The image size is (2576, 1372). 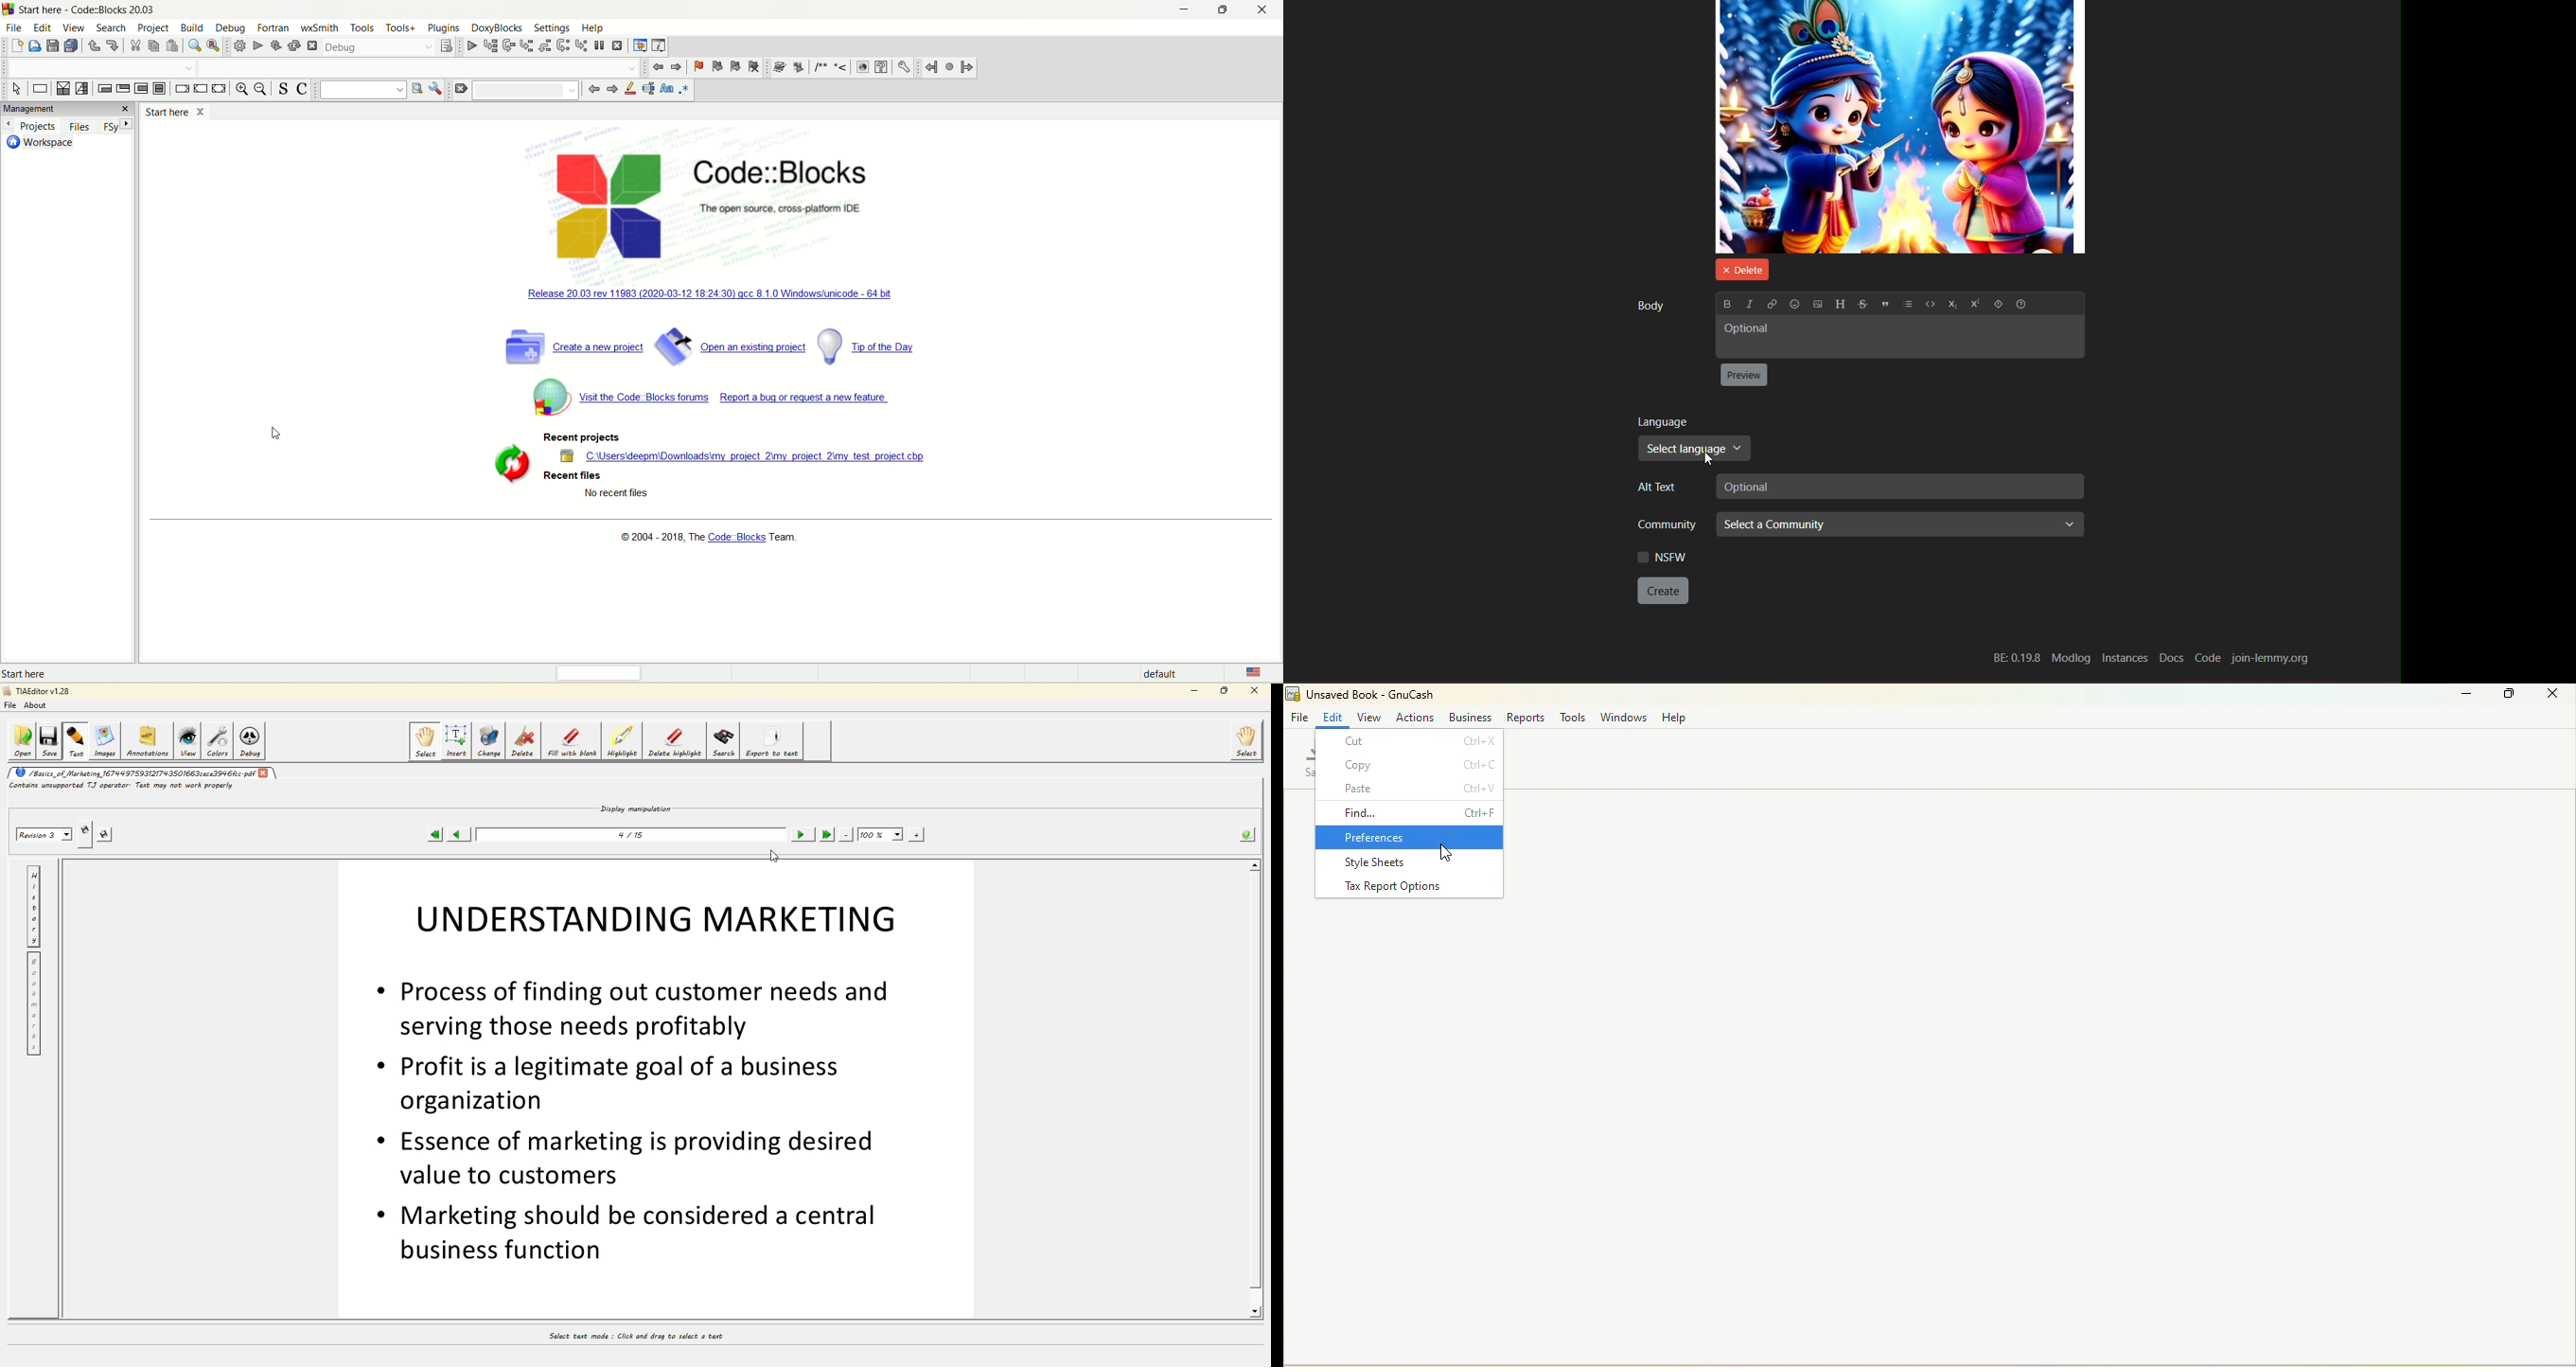 What do you see at coordinates (1677, 715) in the screenshot?
I see `Help` at bounding box center [1677, 715].